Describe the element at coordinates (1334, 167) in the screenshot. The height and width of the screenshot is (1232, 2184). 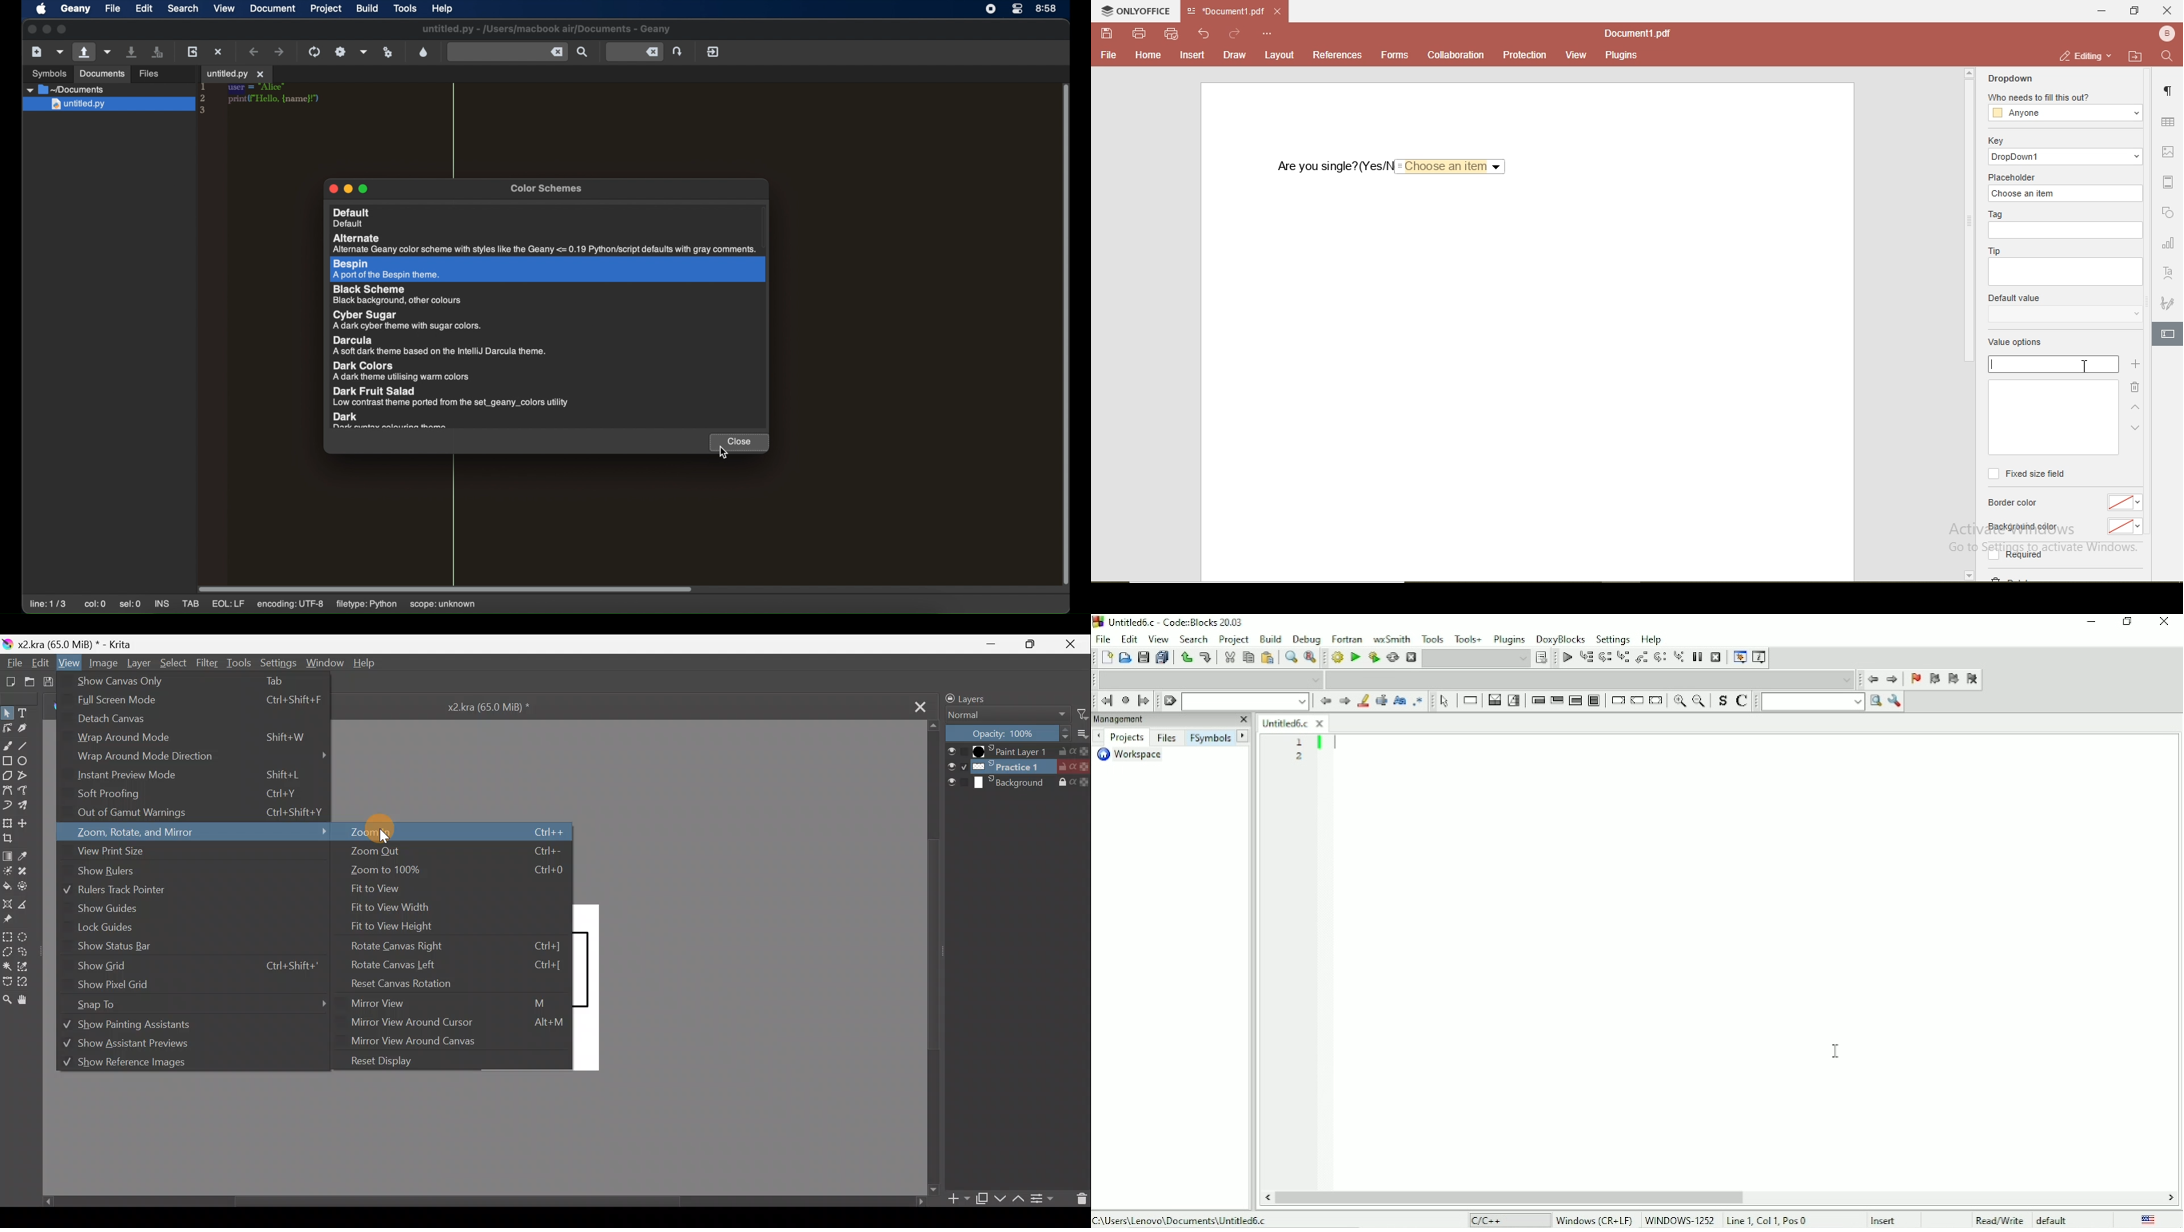
I see `are you single? (Yes/No)` at that location.